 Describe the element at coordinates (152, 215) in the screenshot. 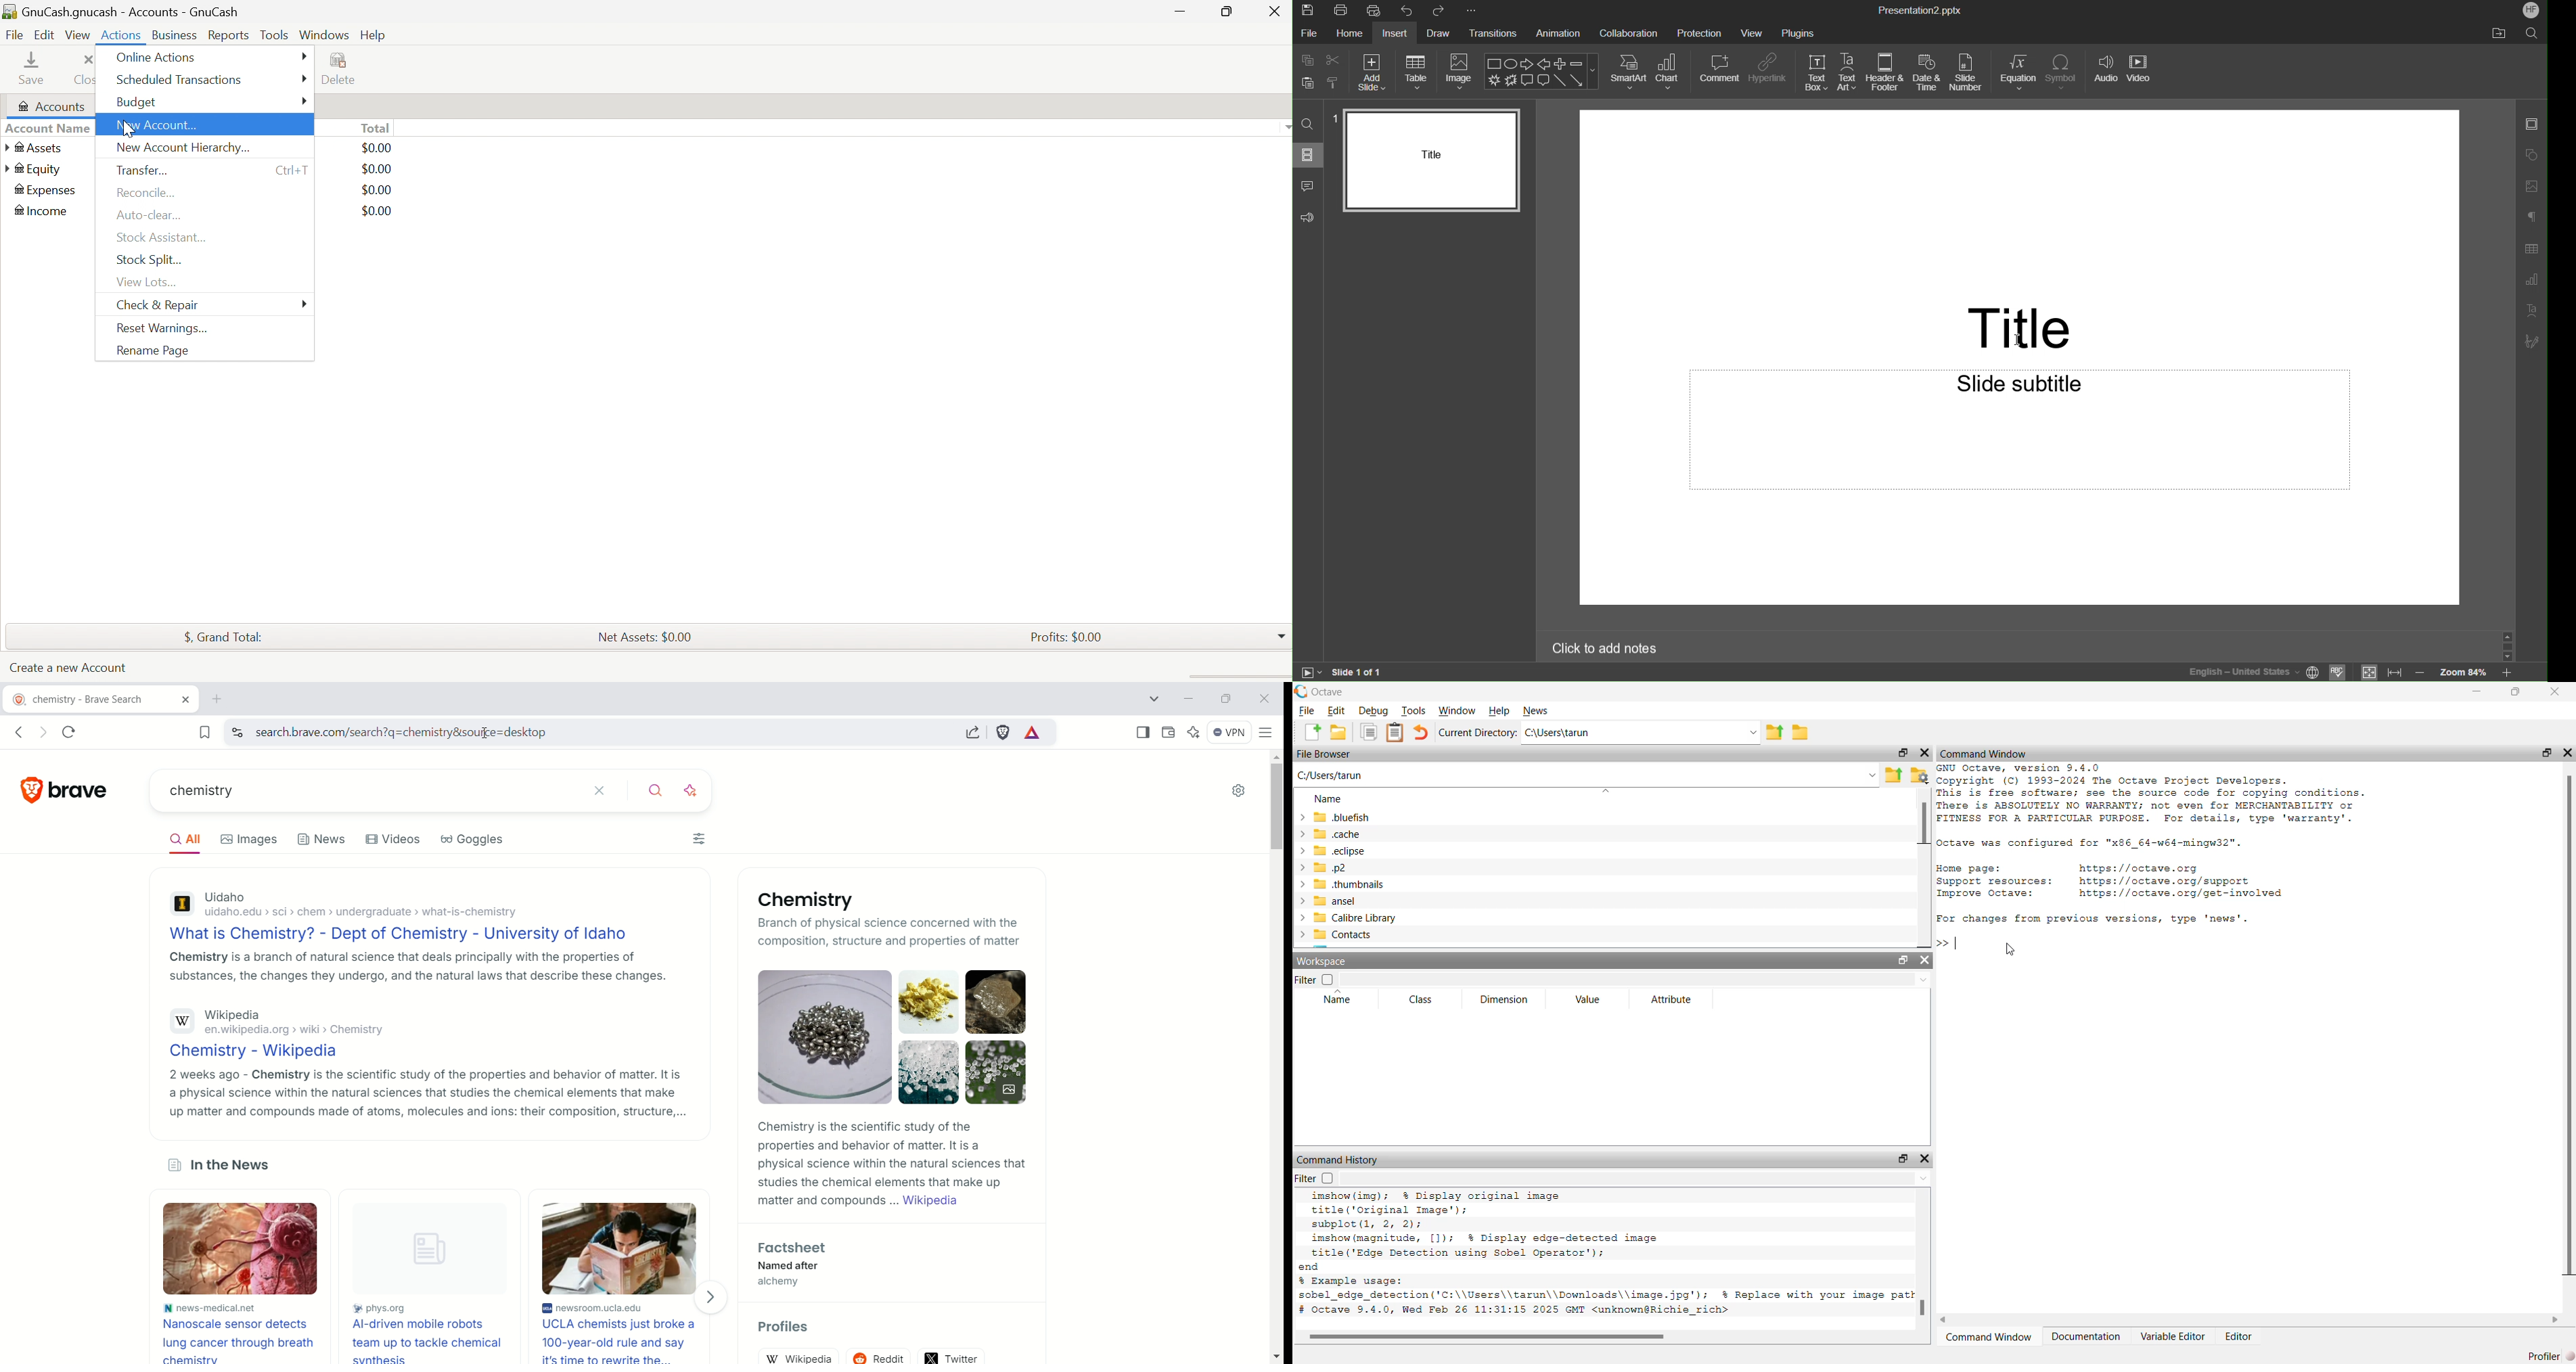

I see `Auto-clear...` at that location.